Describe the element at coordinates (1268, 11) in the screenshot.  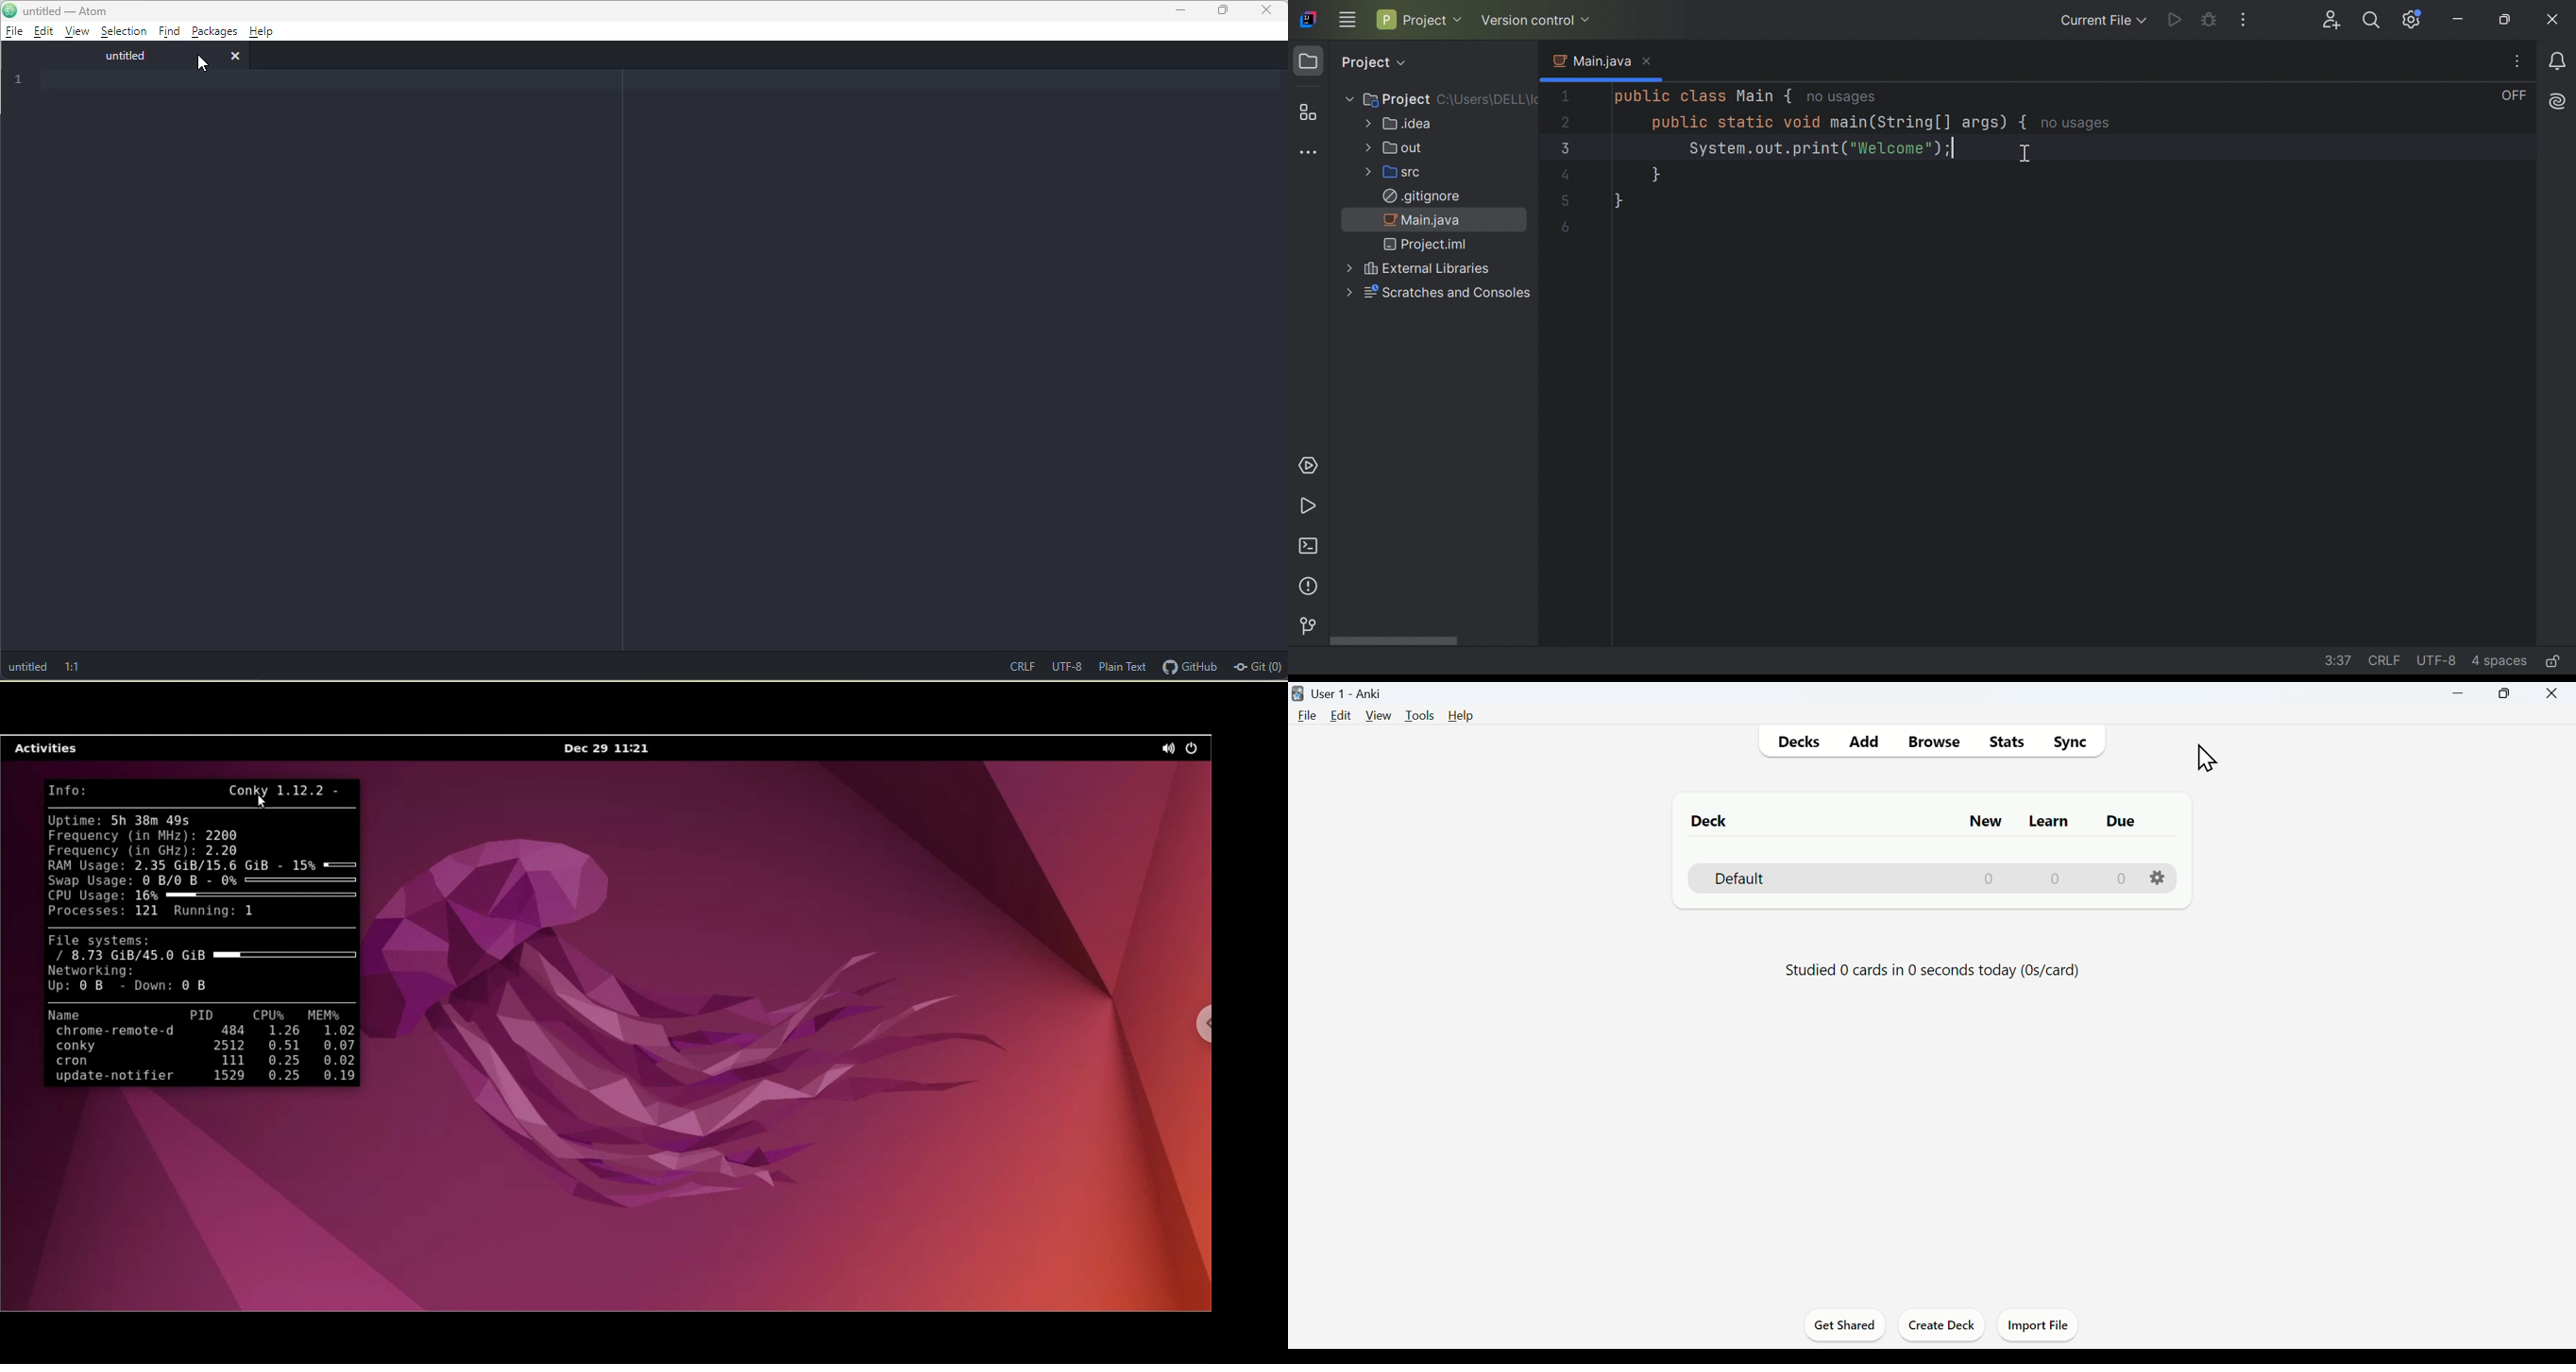
I see `close` at that location.